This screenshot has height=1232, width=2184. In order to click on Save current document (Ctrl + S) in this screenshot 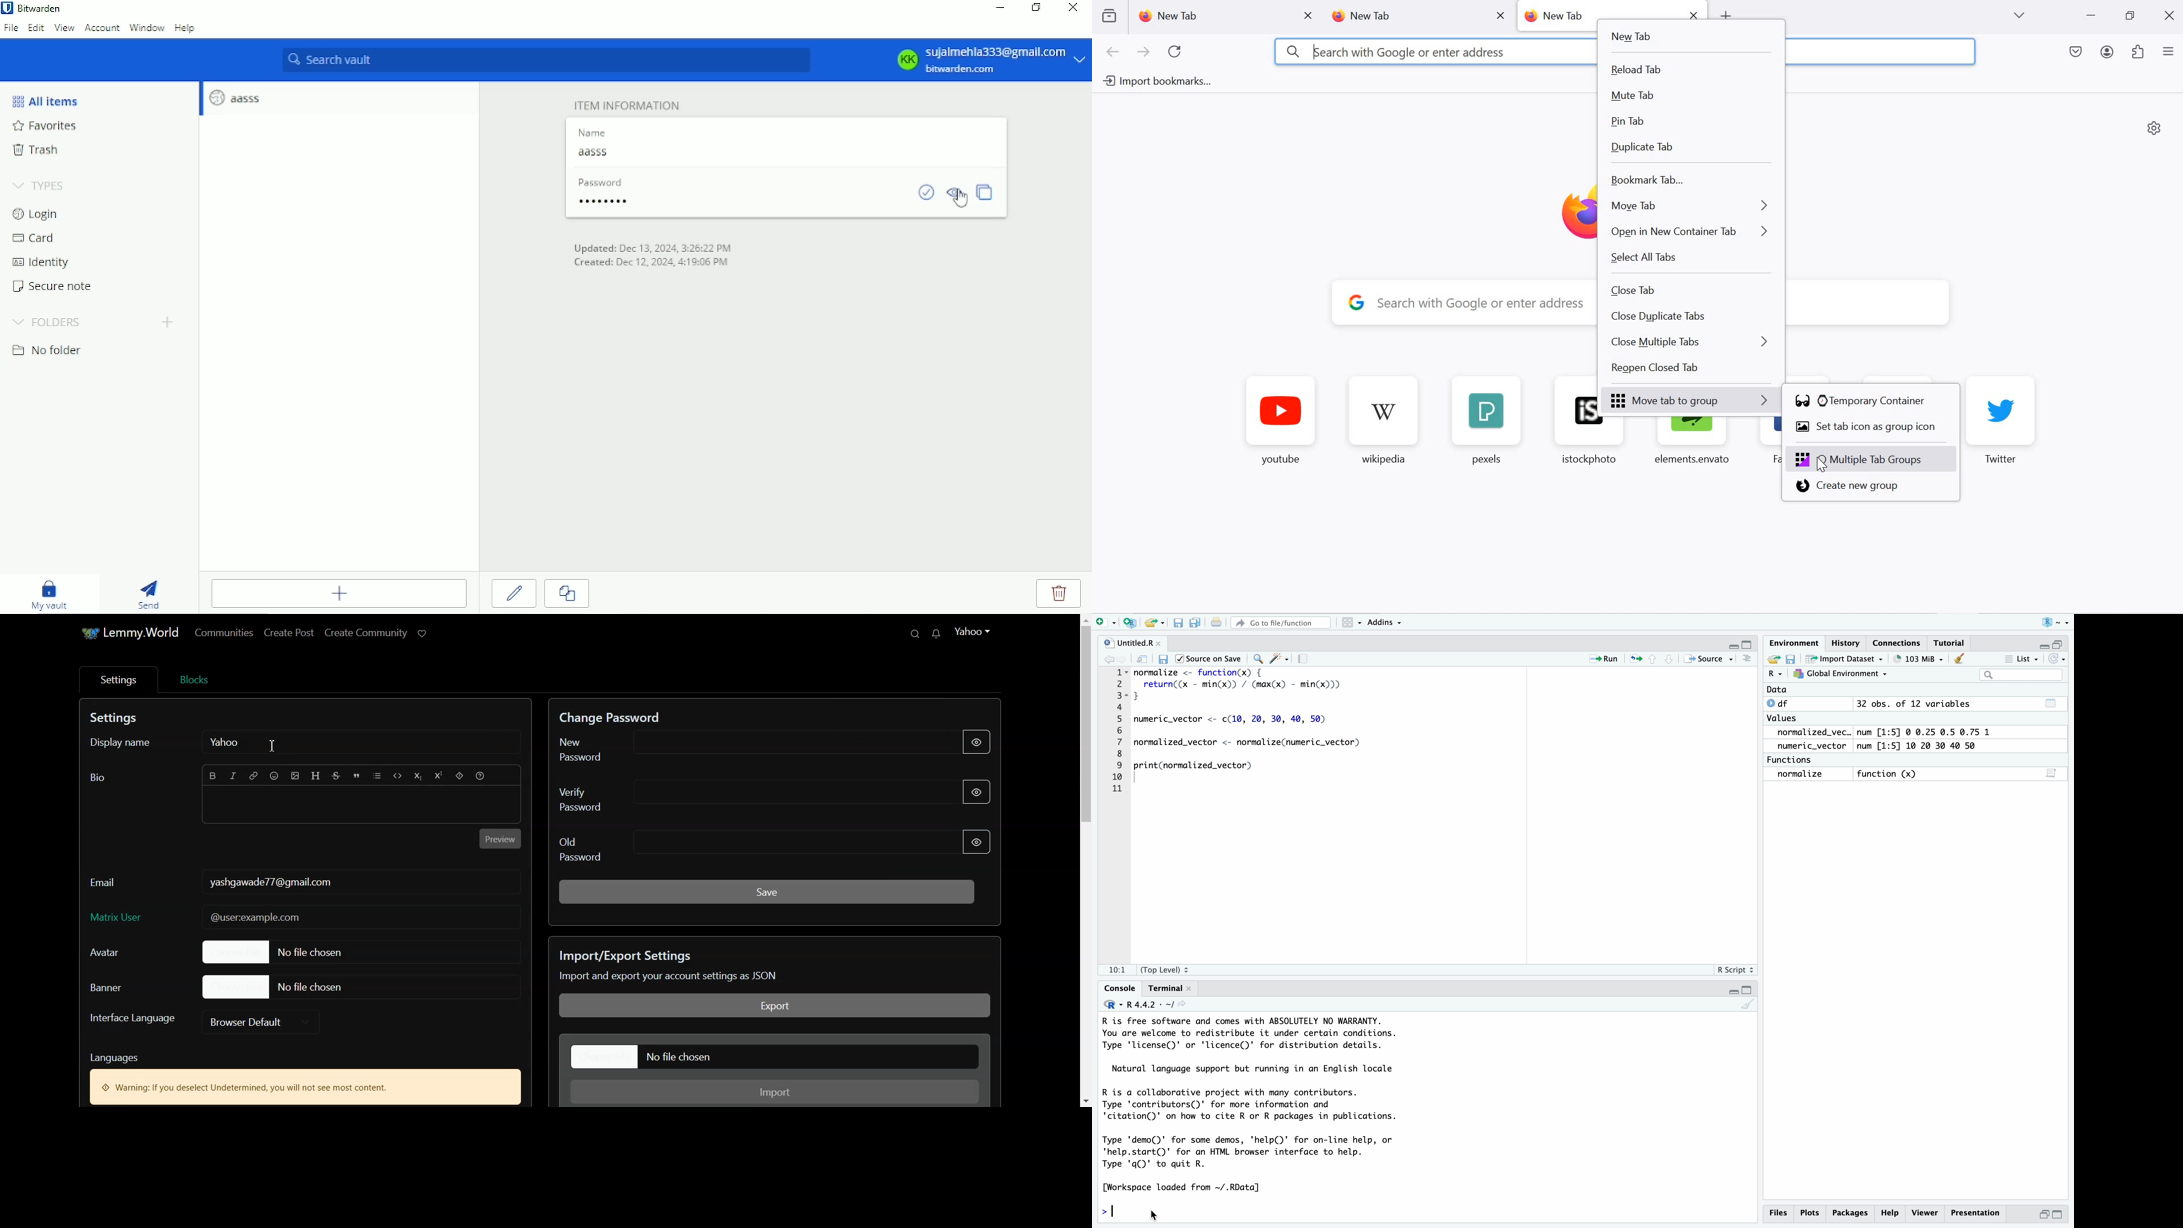, I will do `click(1177, 624)`.